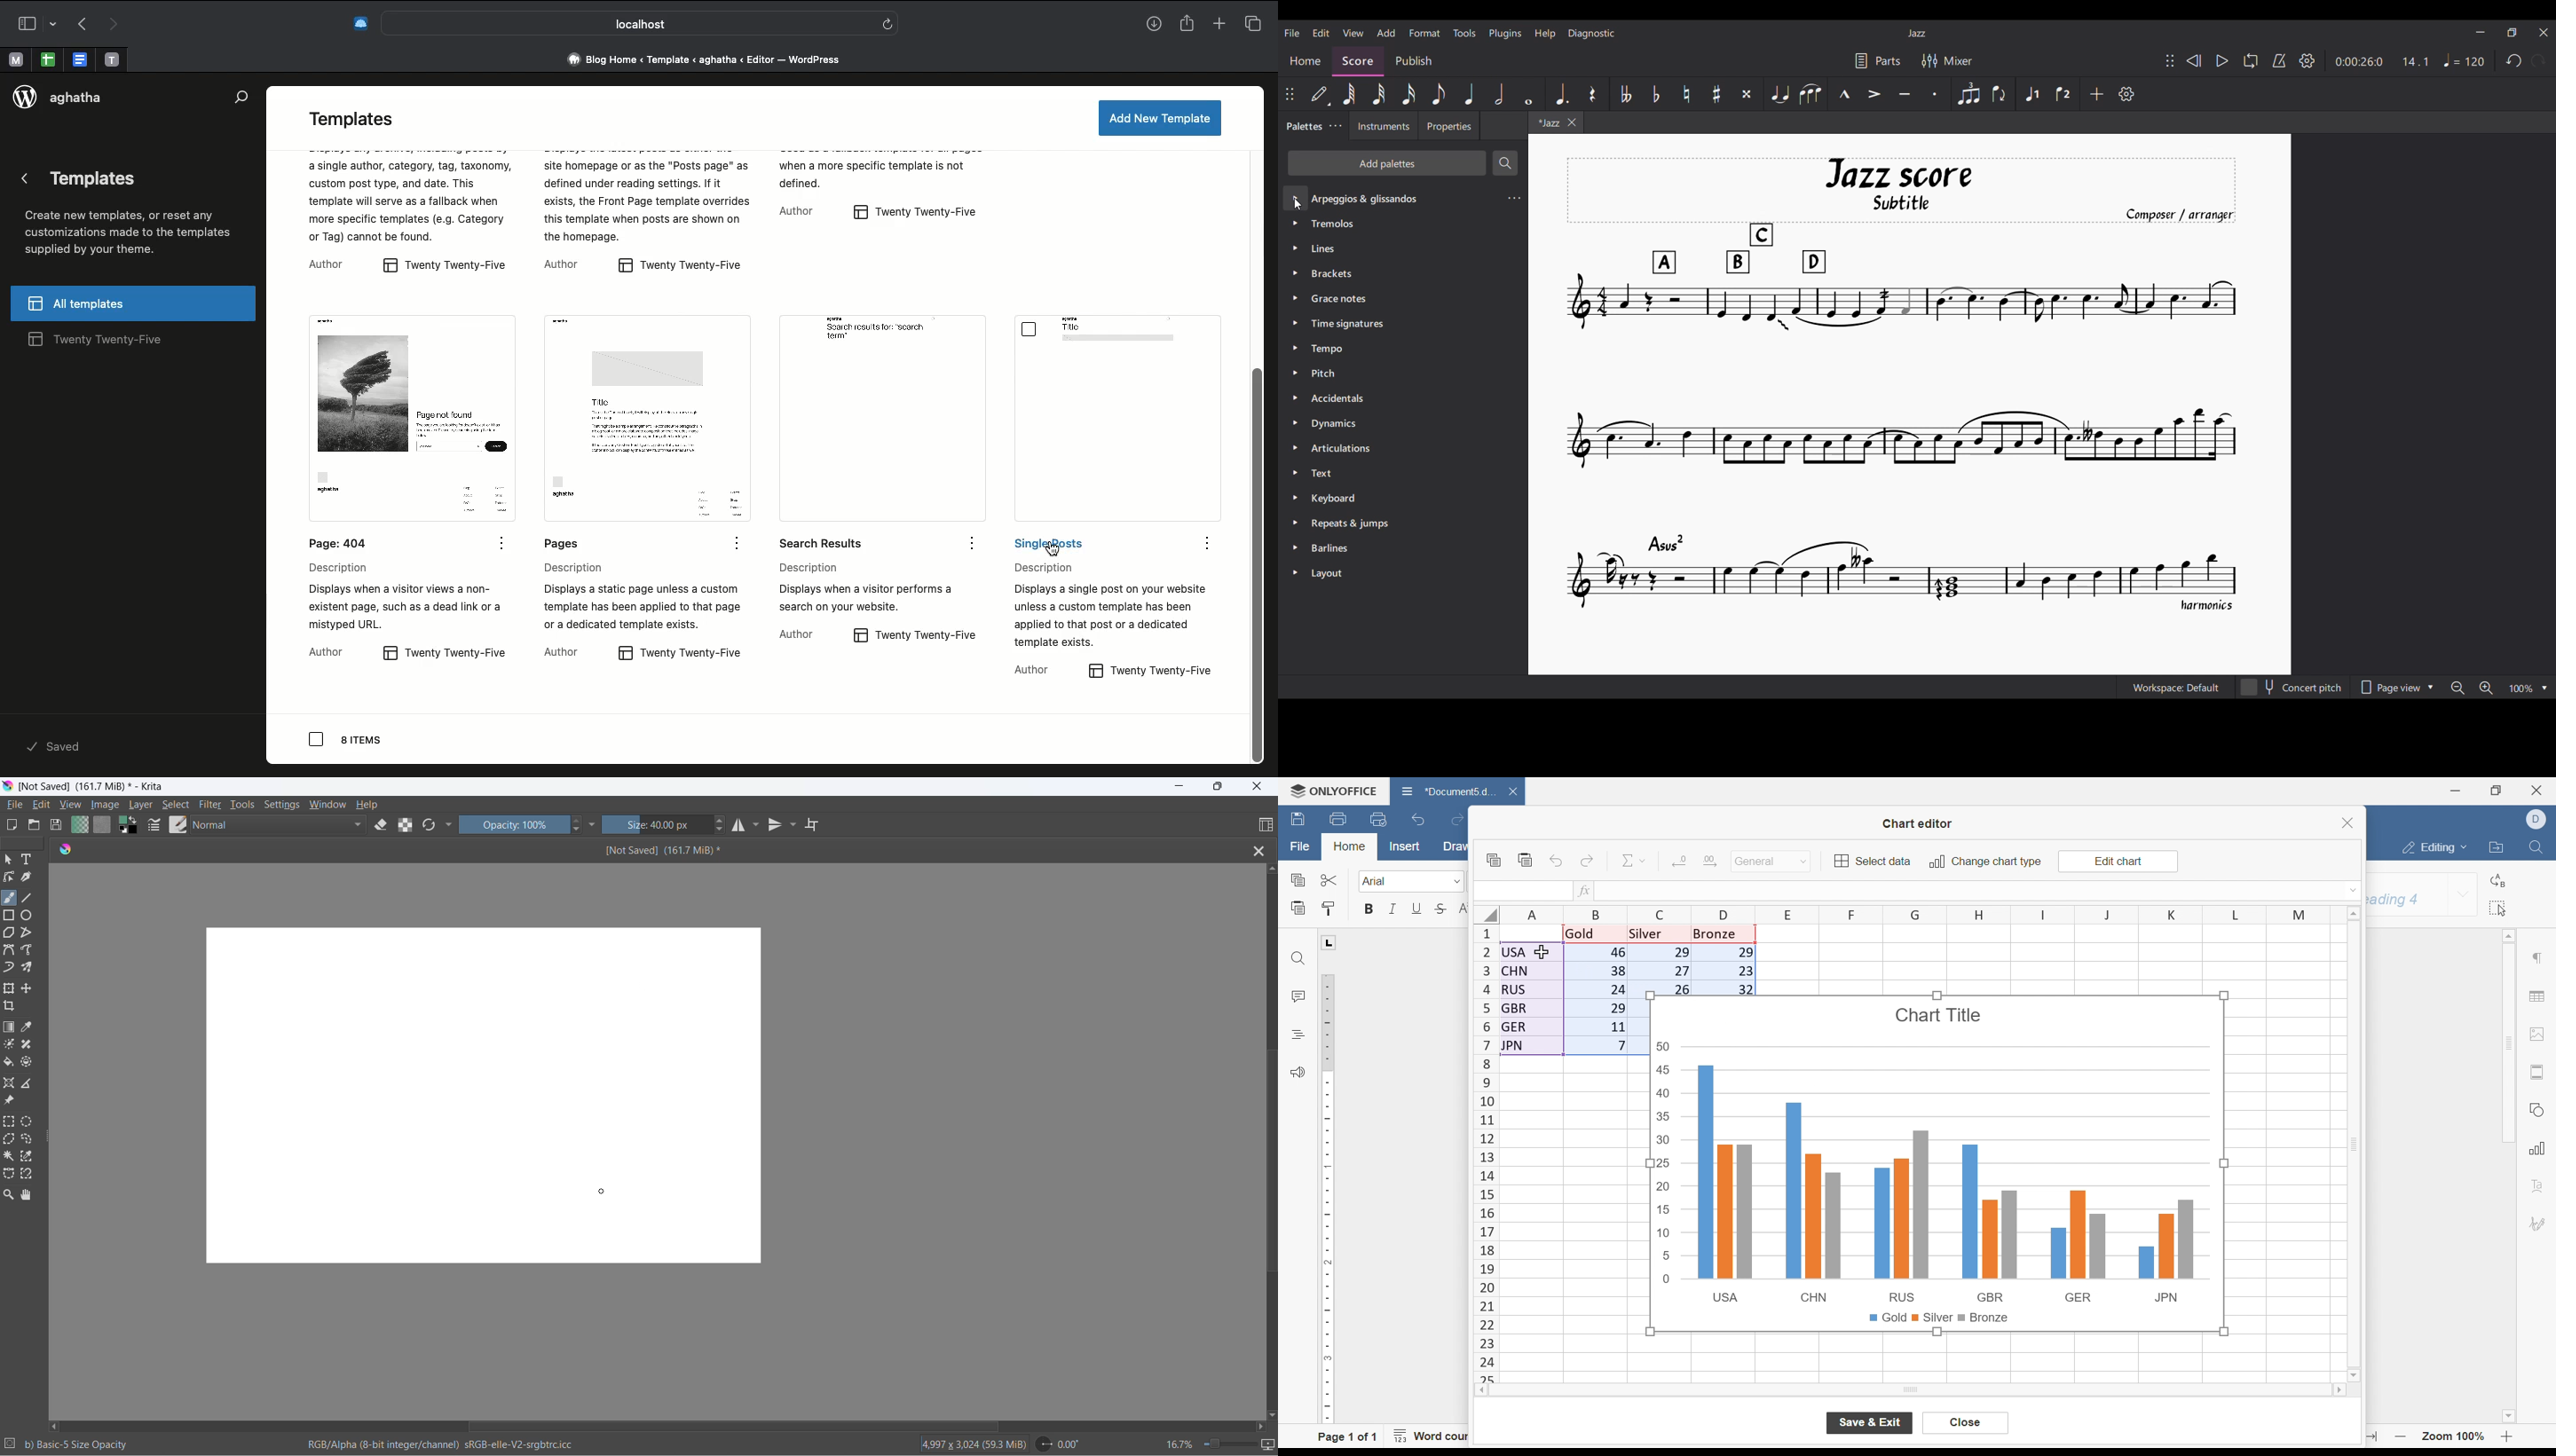 Image resolution: width=2576 pixels, height=1456 pixels. Describe the element at coordinates (31, 1045) in the screenshot. I see `smart patch tool` at that location.